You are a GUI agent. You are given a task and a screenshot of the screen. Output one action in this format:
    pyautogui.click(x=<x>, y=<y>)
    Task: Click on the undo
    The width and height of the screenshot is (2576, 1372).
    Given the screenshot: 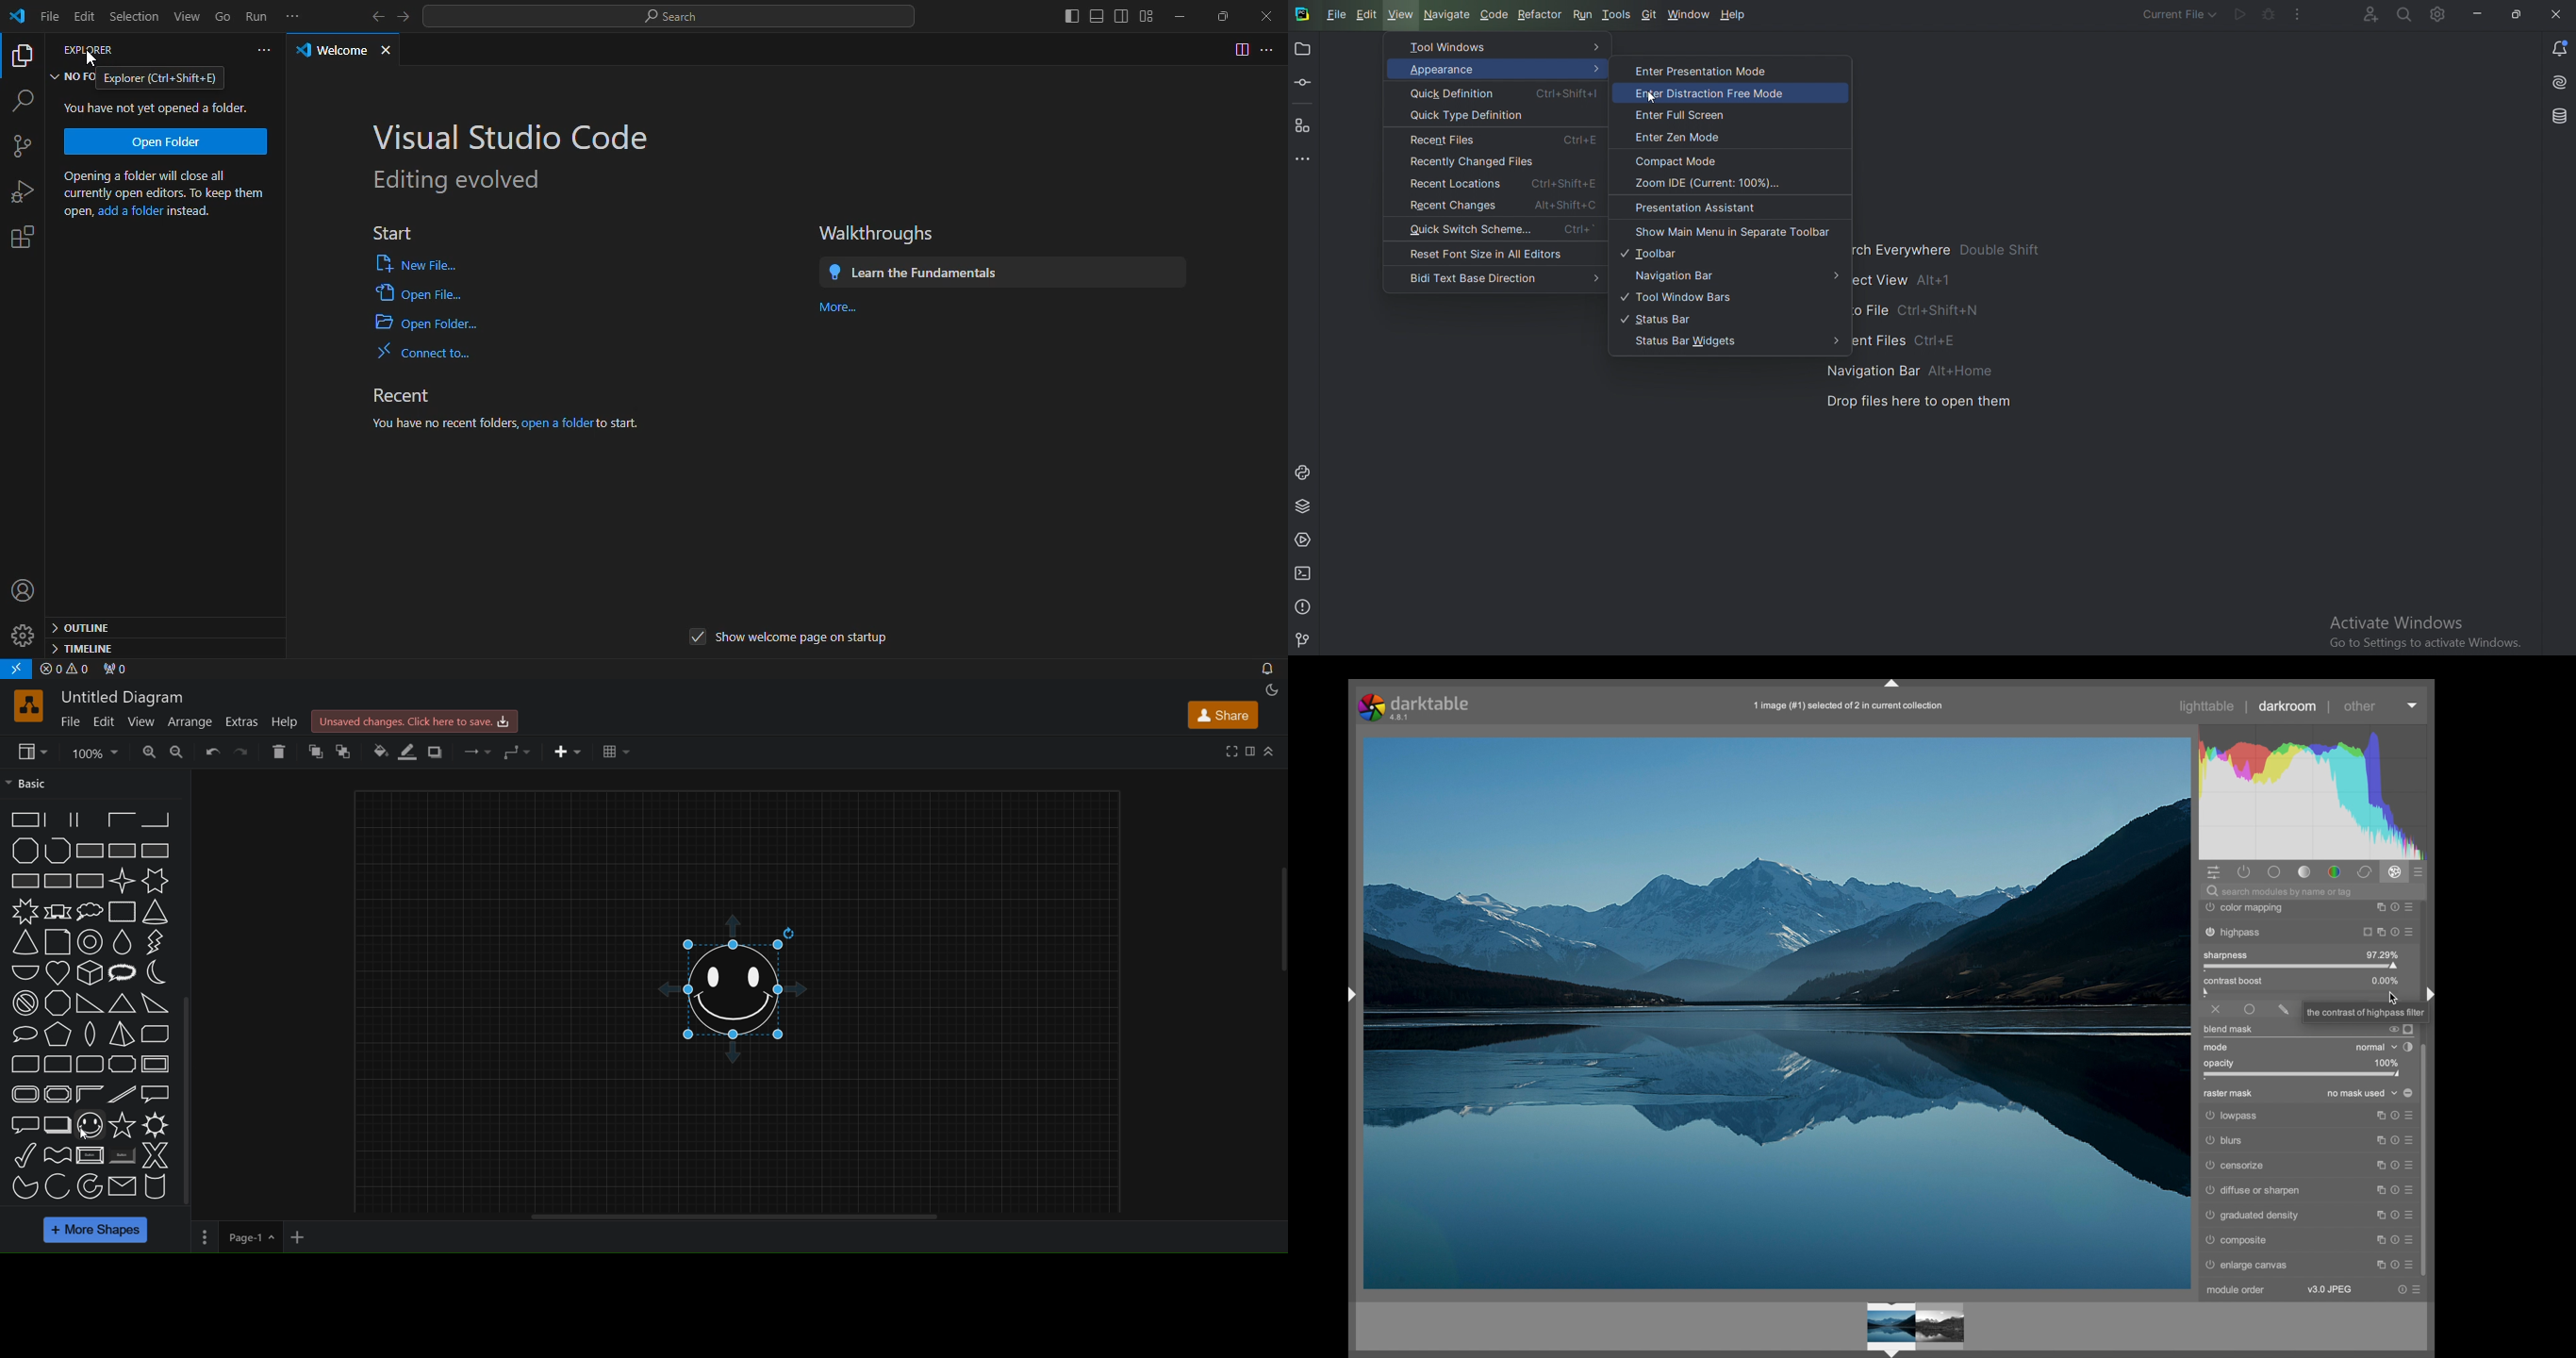 What is the action you would take?
    pyautogui.click(x=211, y=750)
    